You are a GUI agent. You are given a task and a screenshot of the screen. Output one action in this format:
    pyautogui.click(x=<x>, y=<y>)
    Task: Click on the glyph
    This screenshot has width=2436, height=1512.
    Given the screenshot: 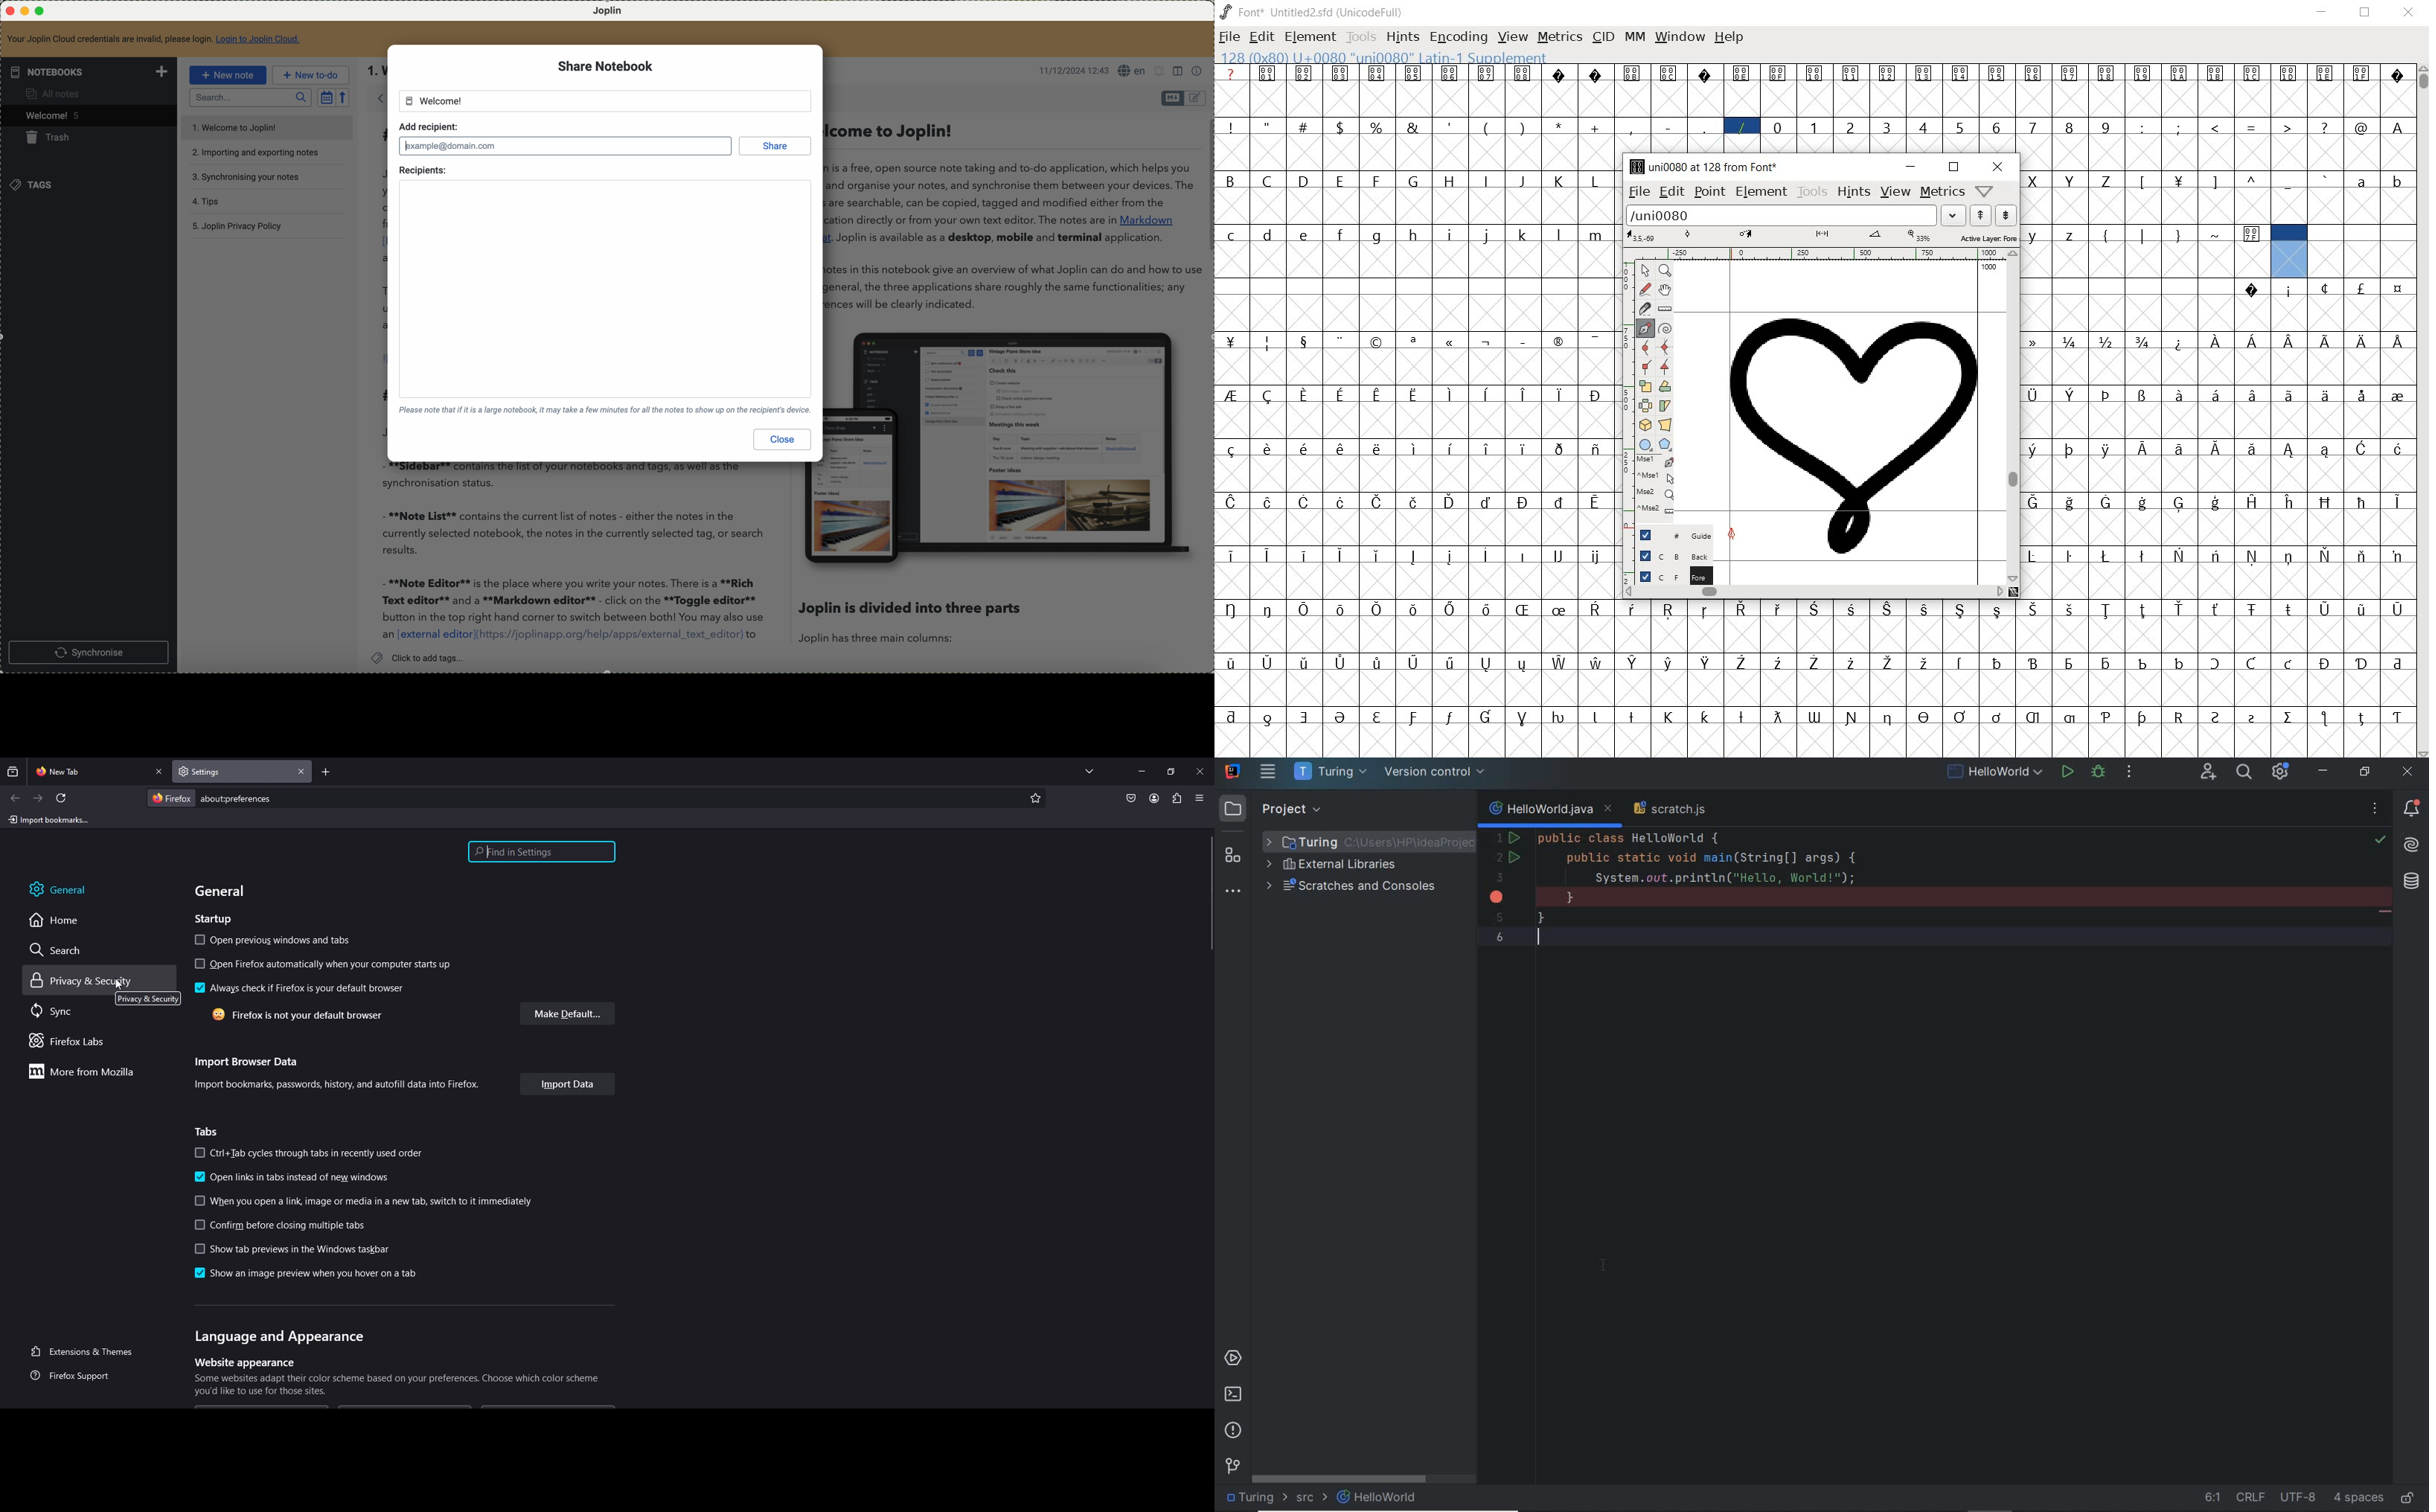 What is the action you would take?
    pyautogui.click(x=2179, y=127)
    